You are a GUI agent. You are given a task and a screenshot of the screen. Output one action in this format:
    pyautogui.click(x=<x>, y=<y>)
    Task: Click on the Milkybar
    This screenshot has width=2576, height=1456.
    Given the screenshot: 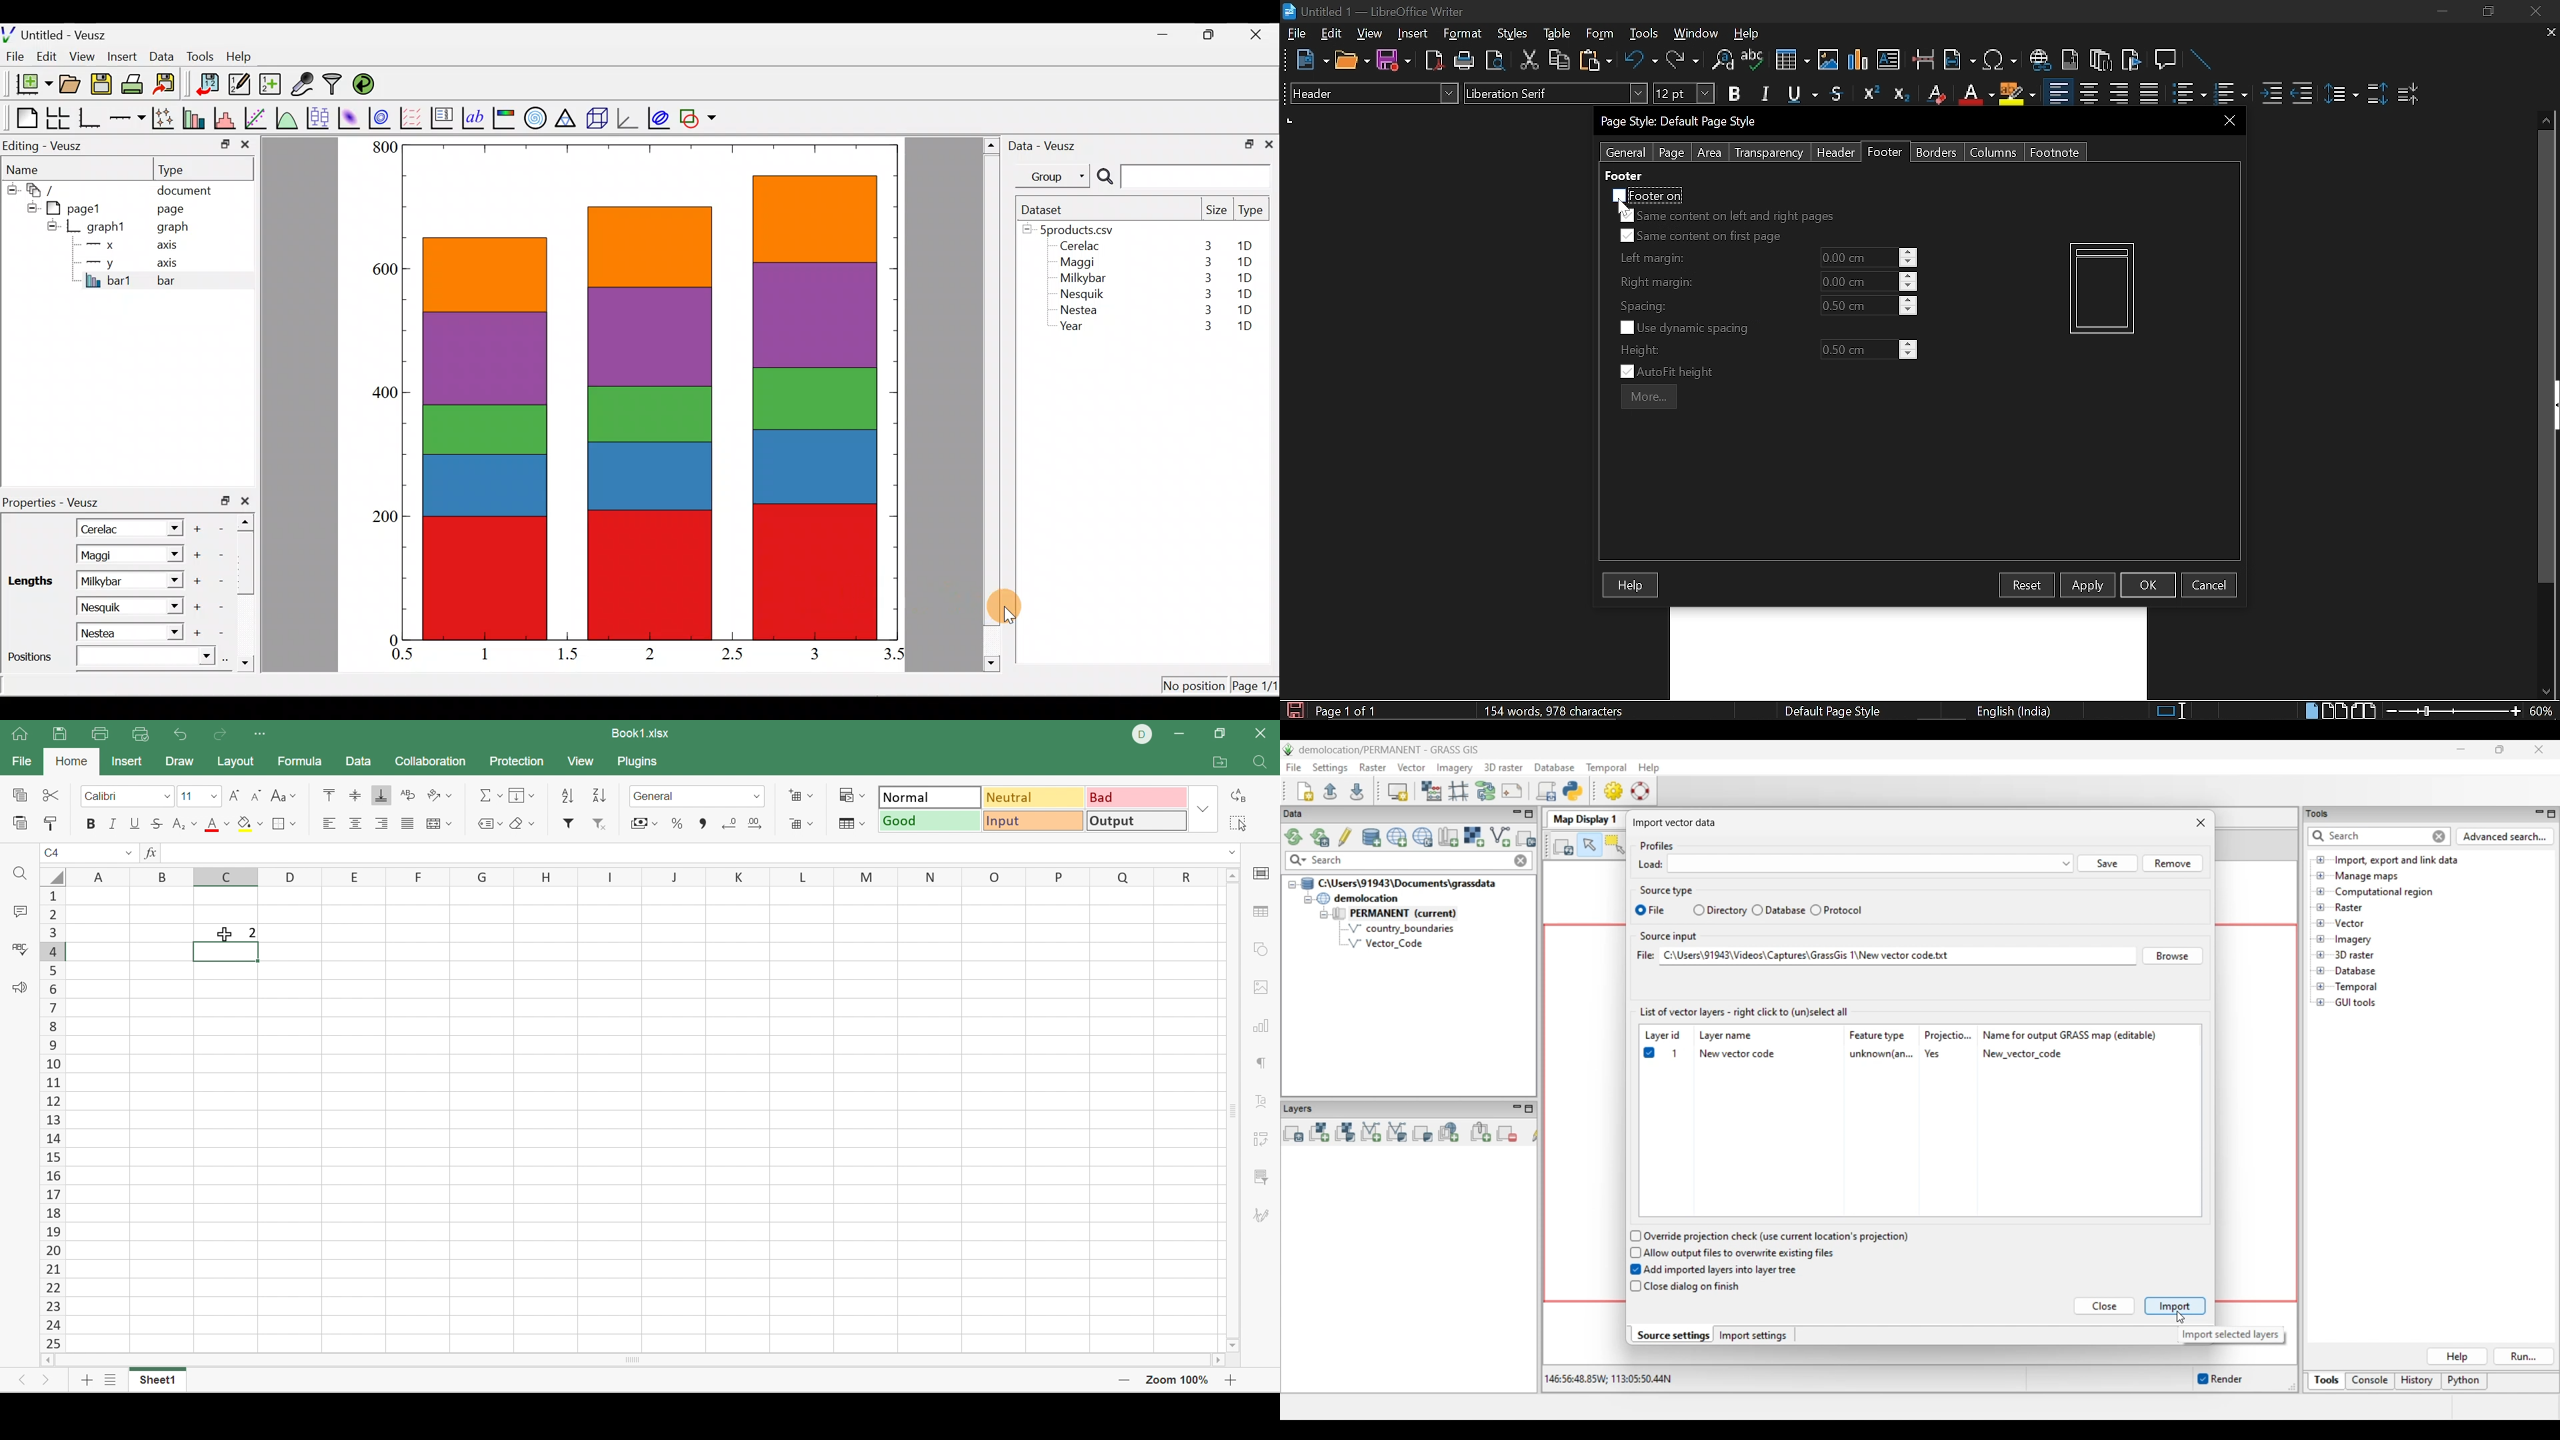 What is the action you would take?
    pyautogui.click(x=1079, y=279)
    